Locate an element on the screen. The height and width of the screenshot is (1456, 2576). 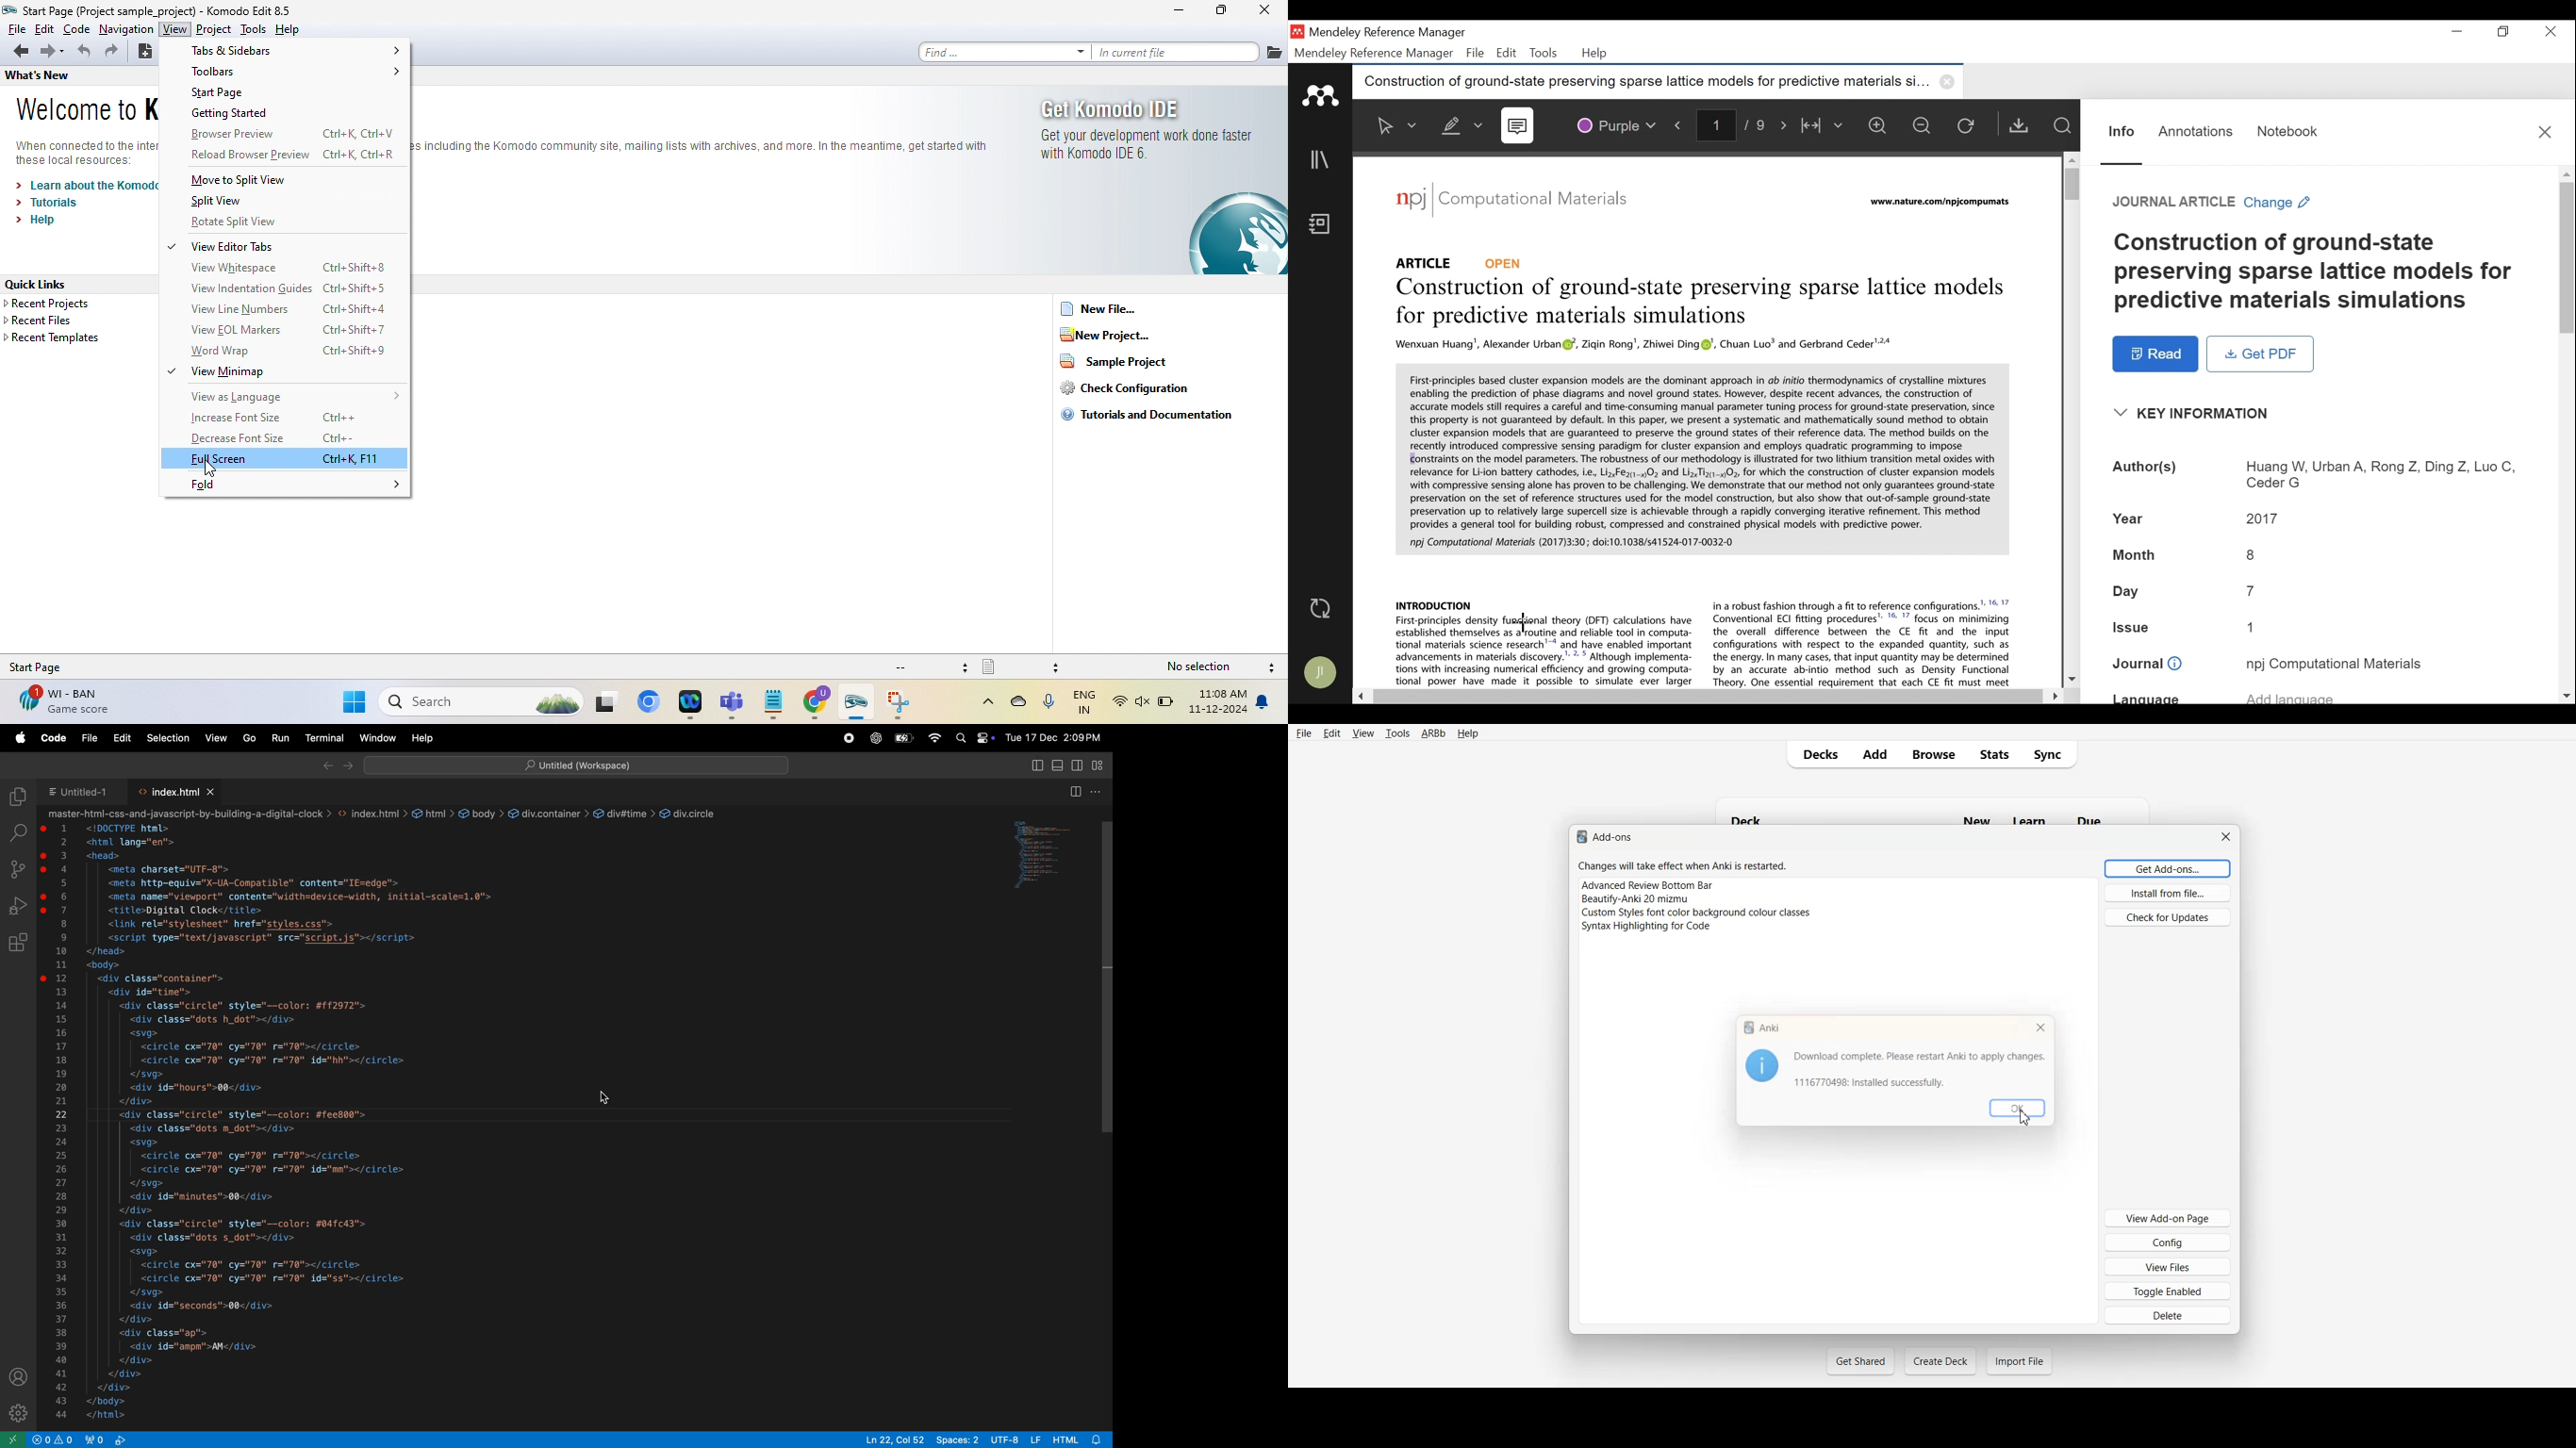
Sticky Note is located at coordinates (1520, 127).